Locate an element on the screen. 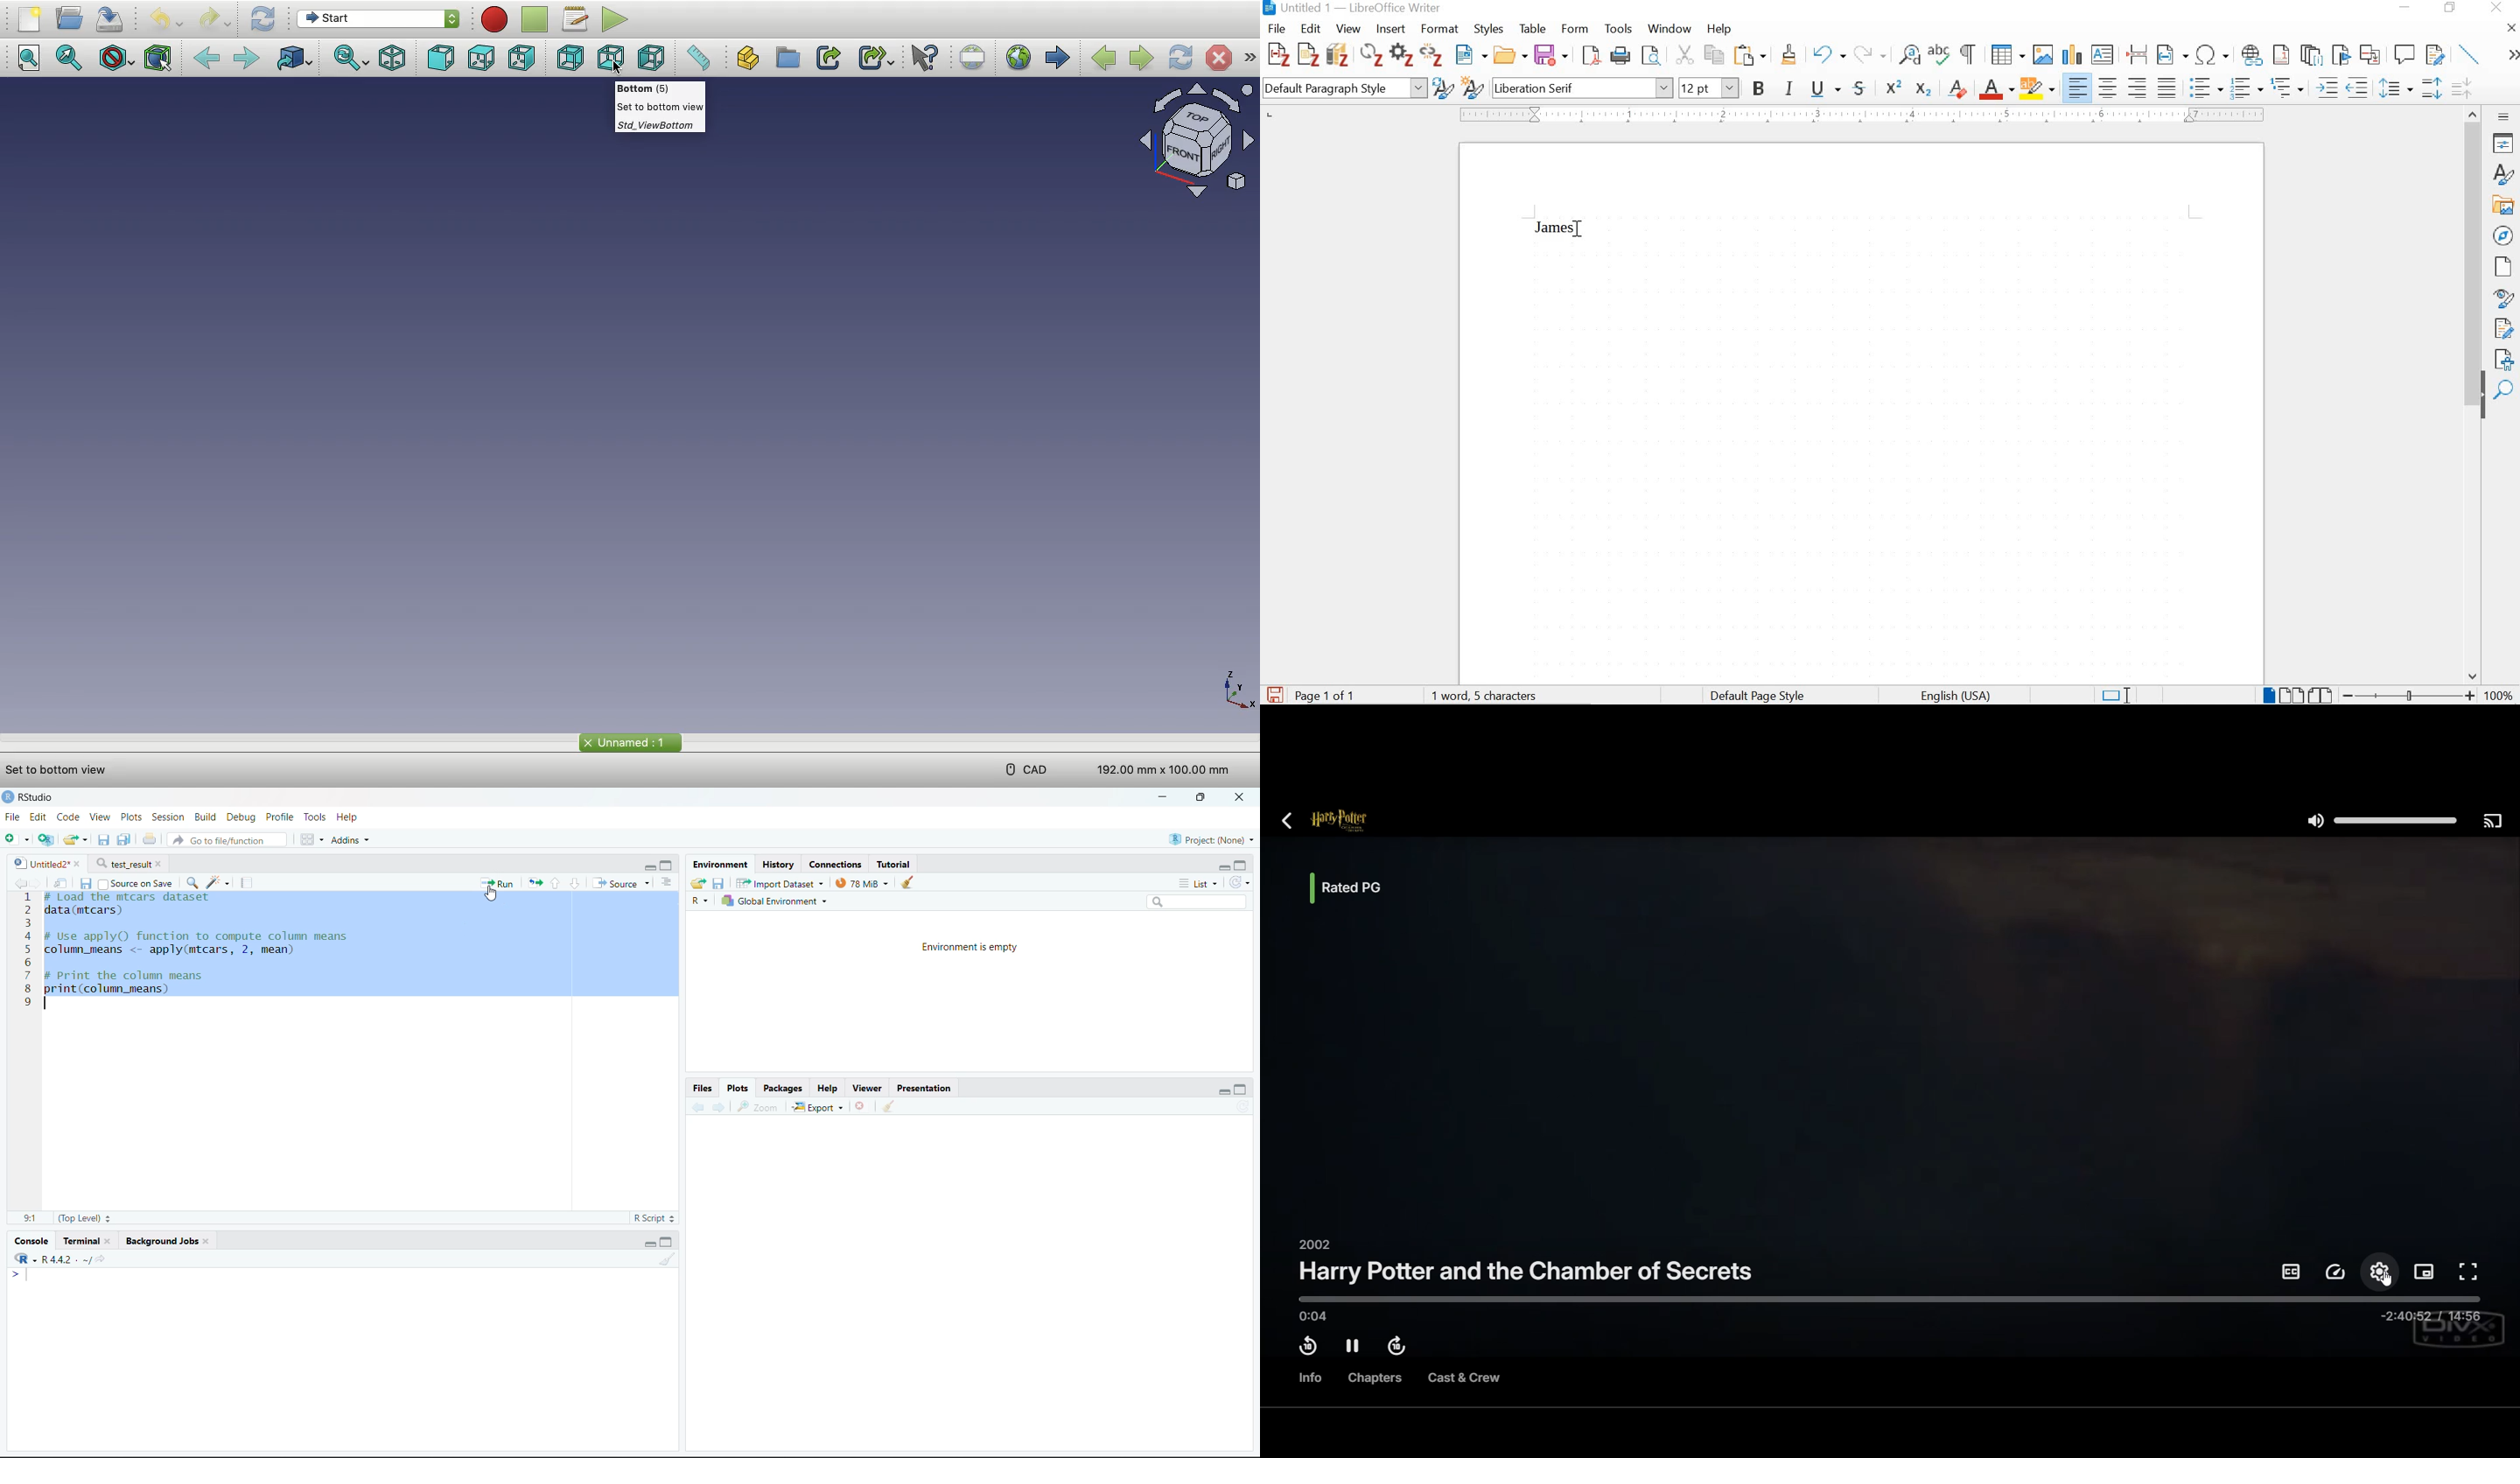  insert image is located at coordinates (2042, 54).